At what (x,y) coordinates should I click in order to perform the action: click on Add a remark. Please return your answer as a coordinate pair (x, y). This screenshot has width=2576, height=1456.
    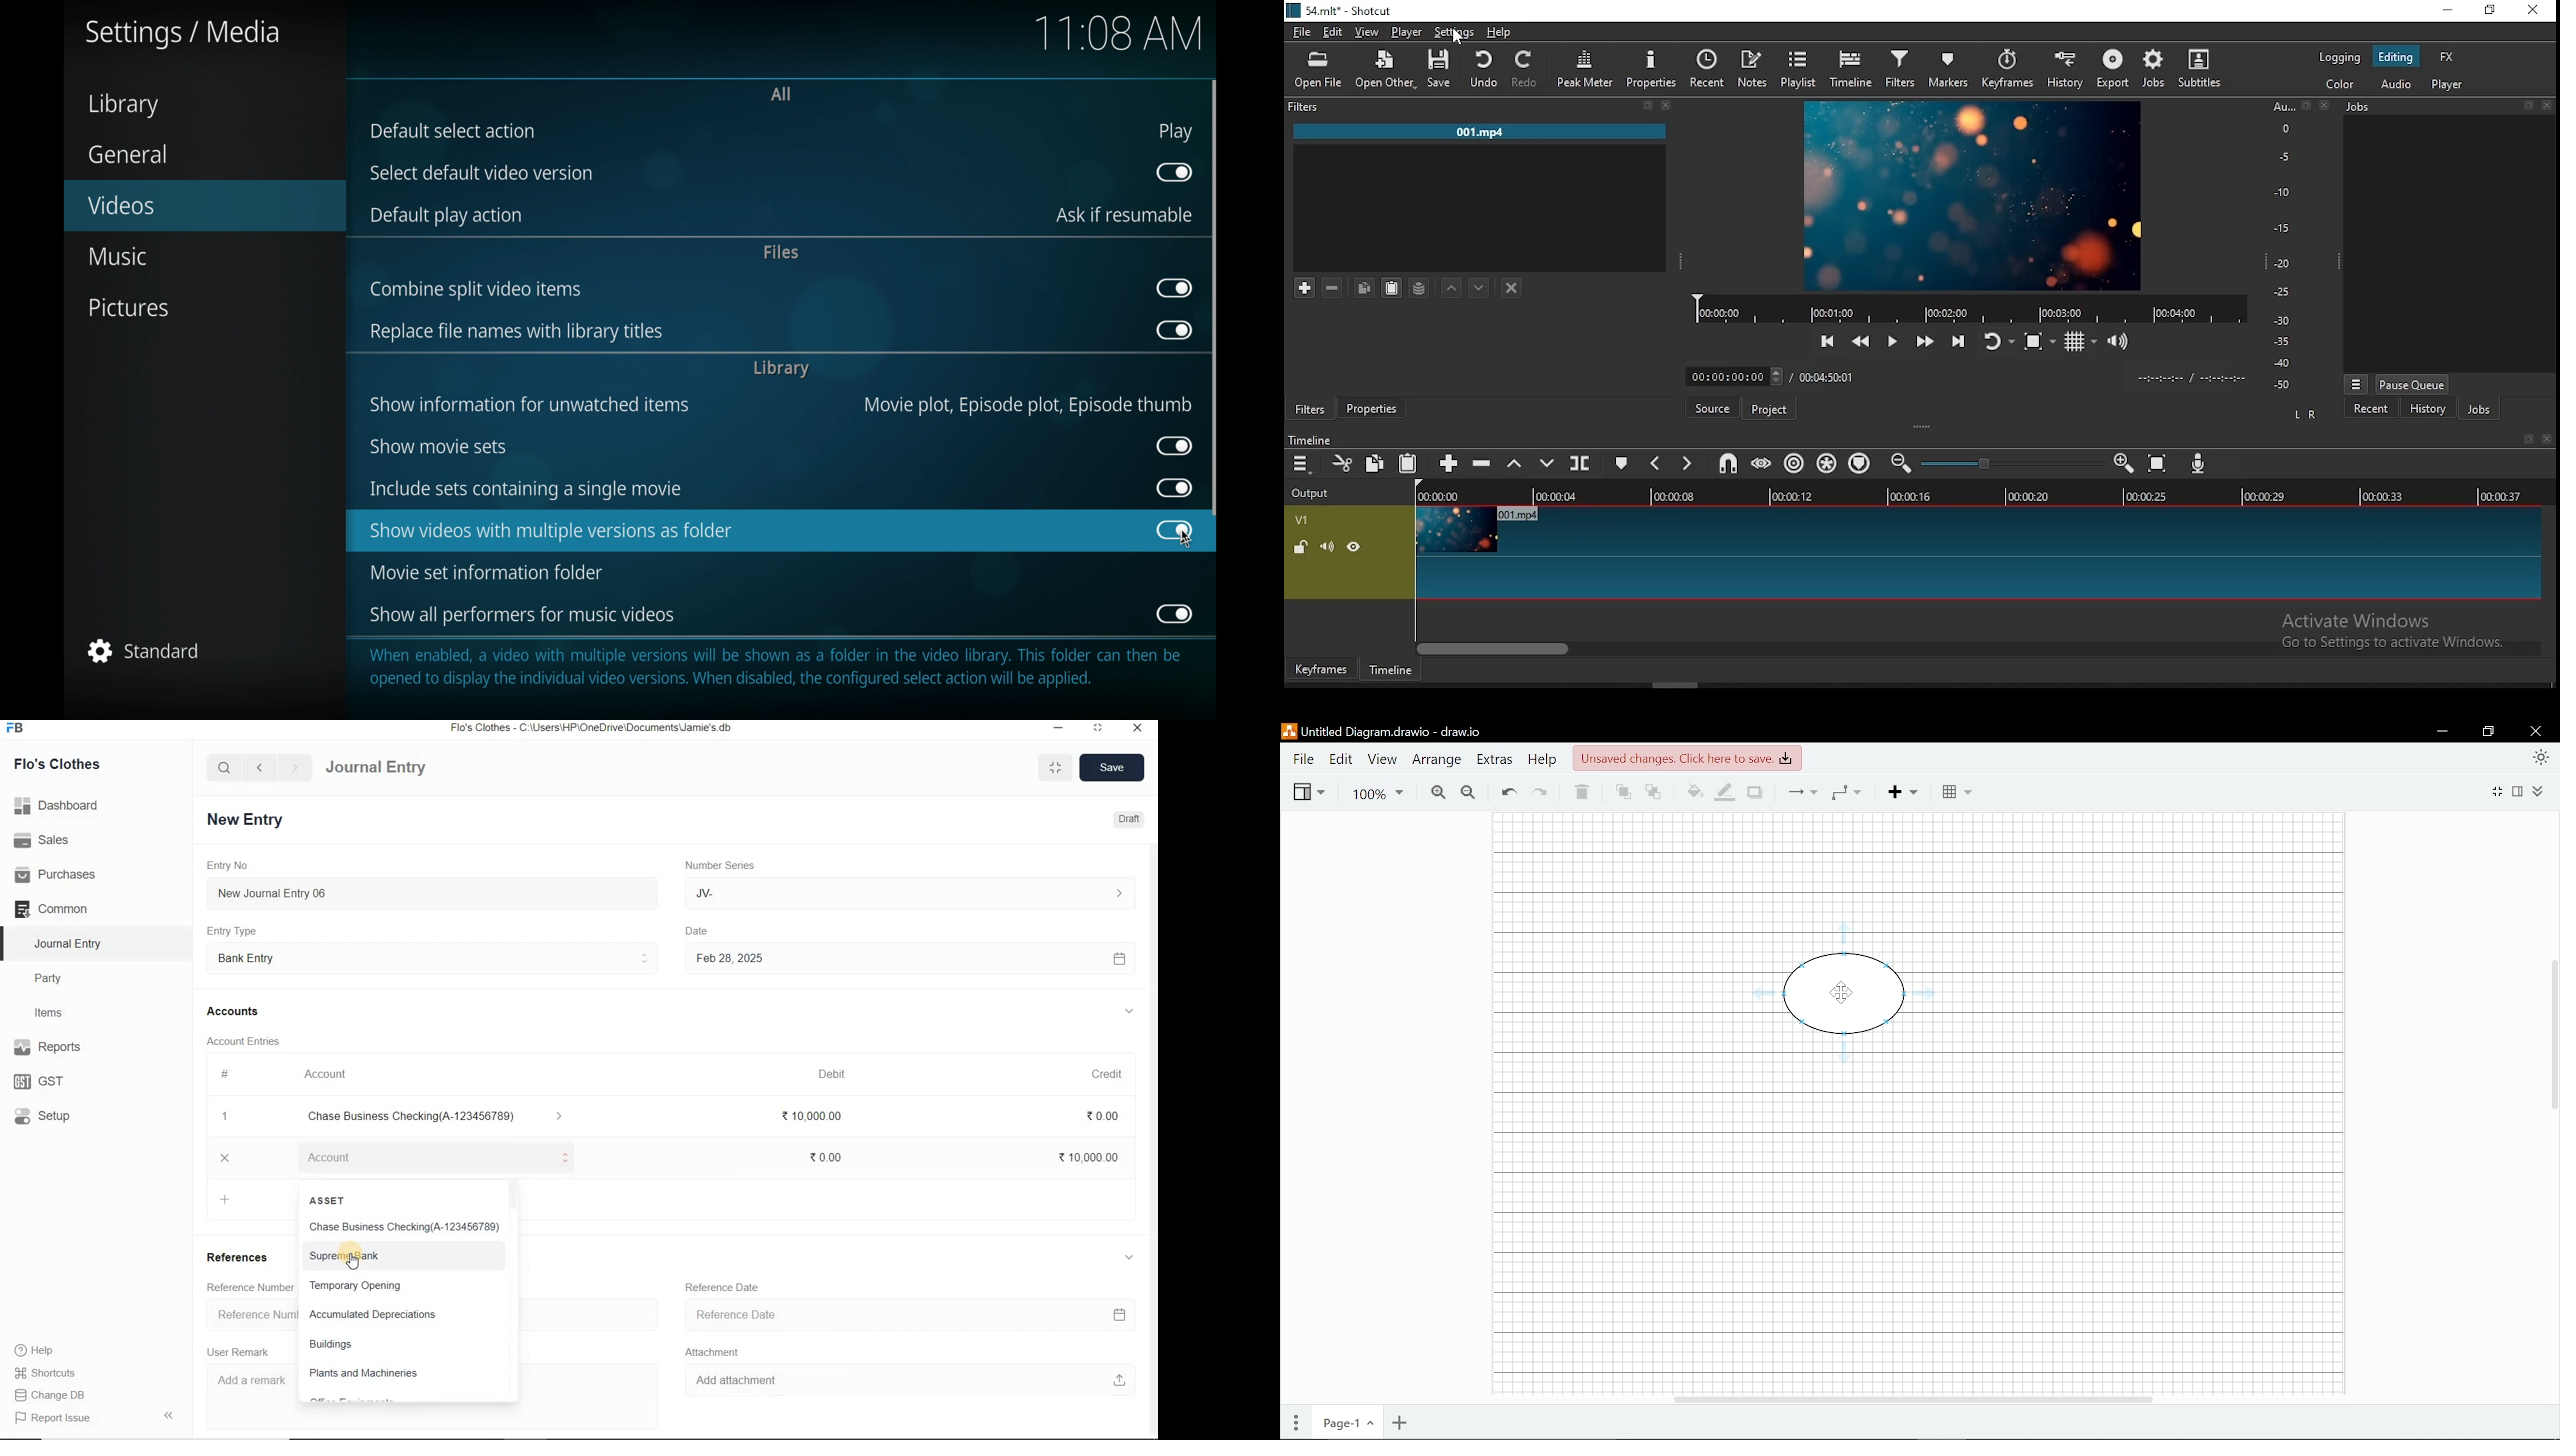
    Looking at the image, I should click on (251, 1383).